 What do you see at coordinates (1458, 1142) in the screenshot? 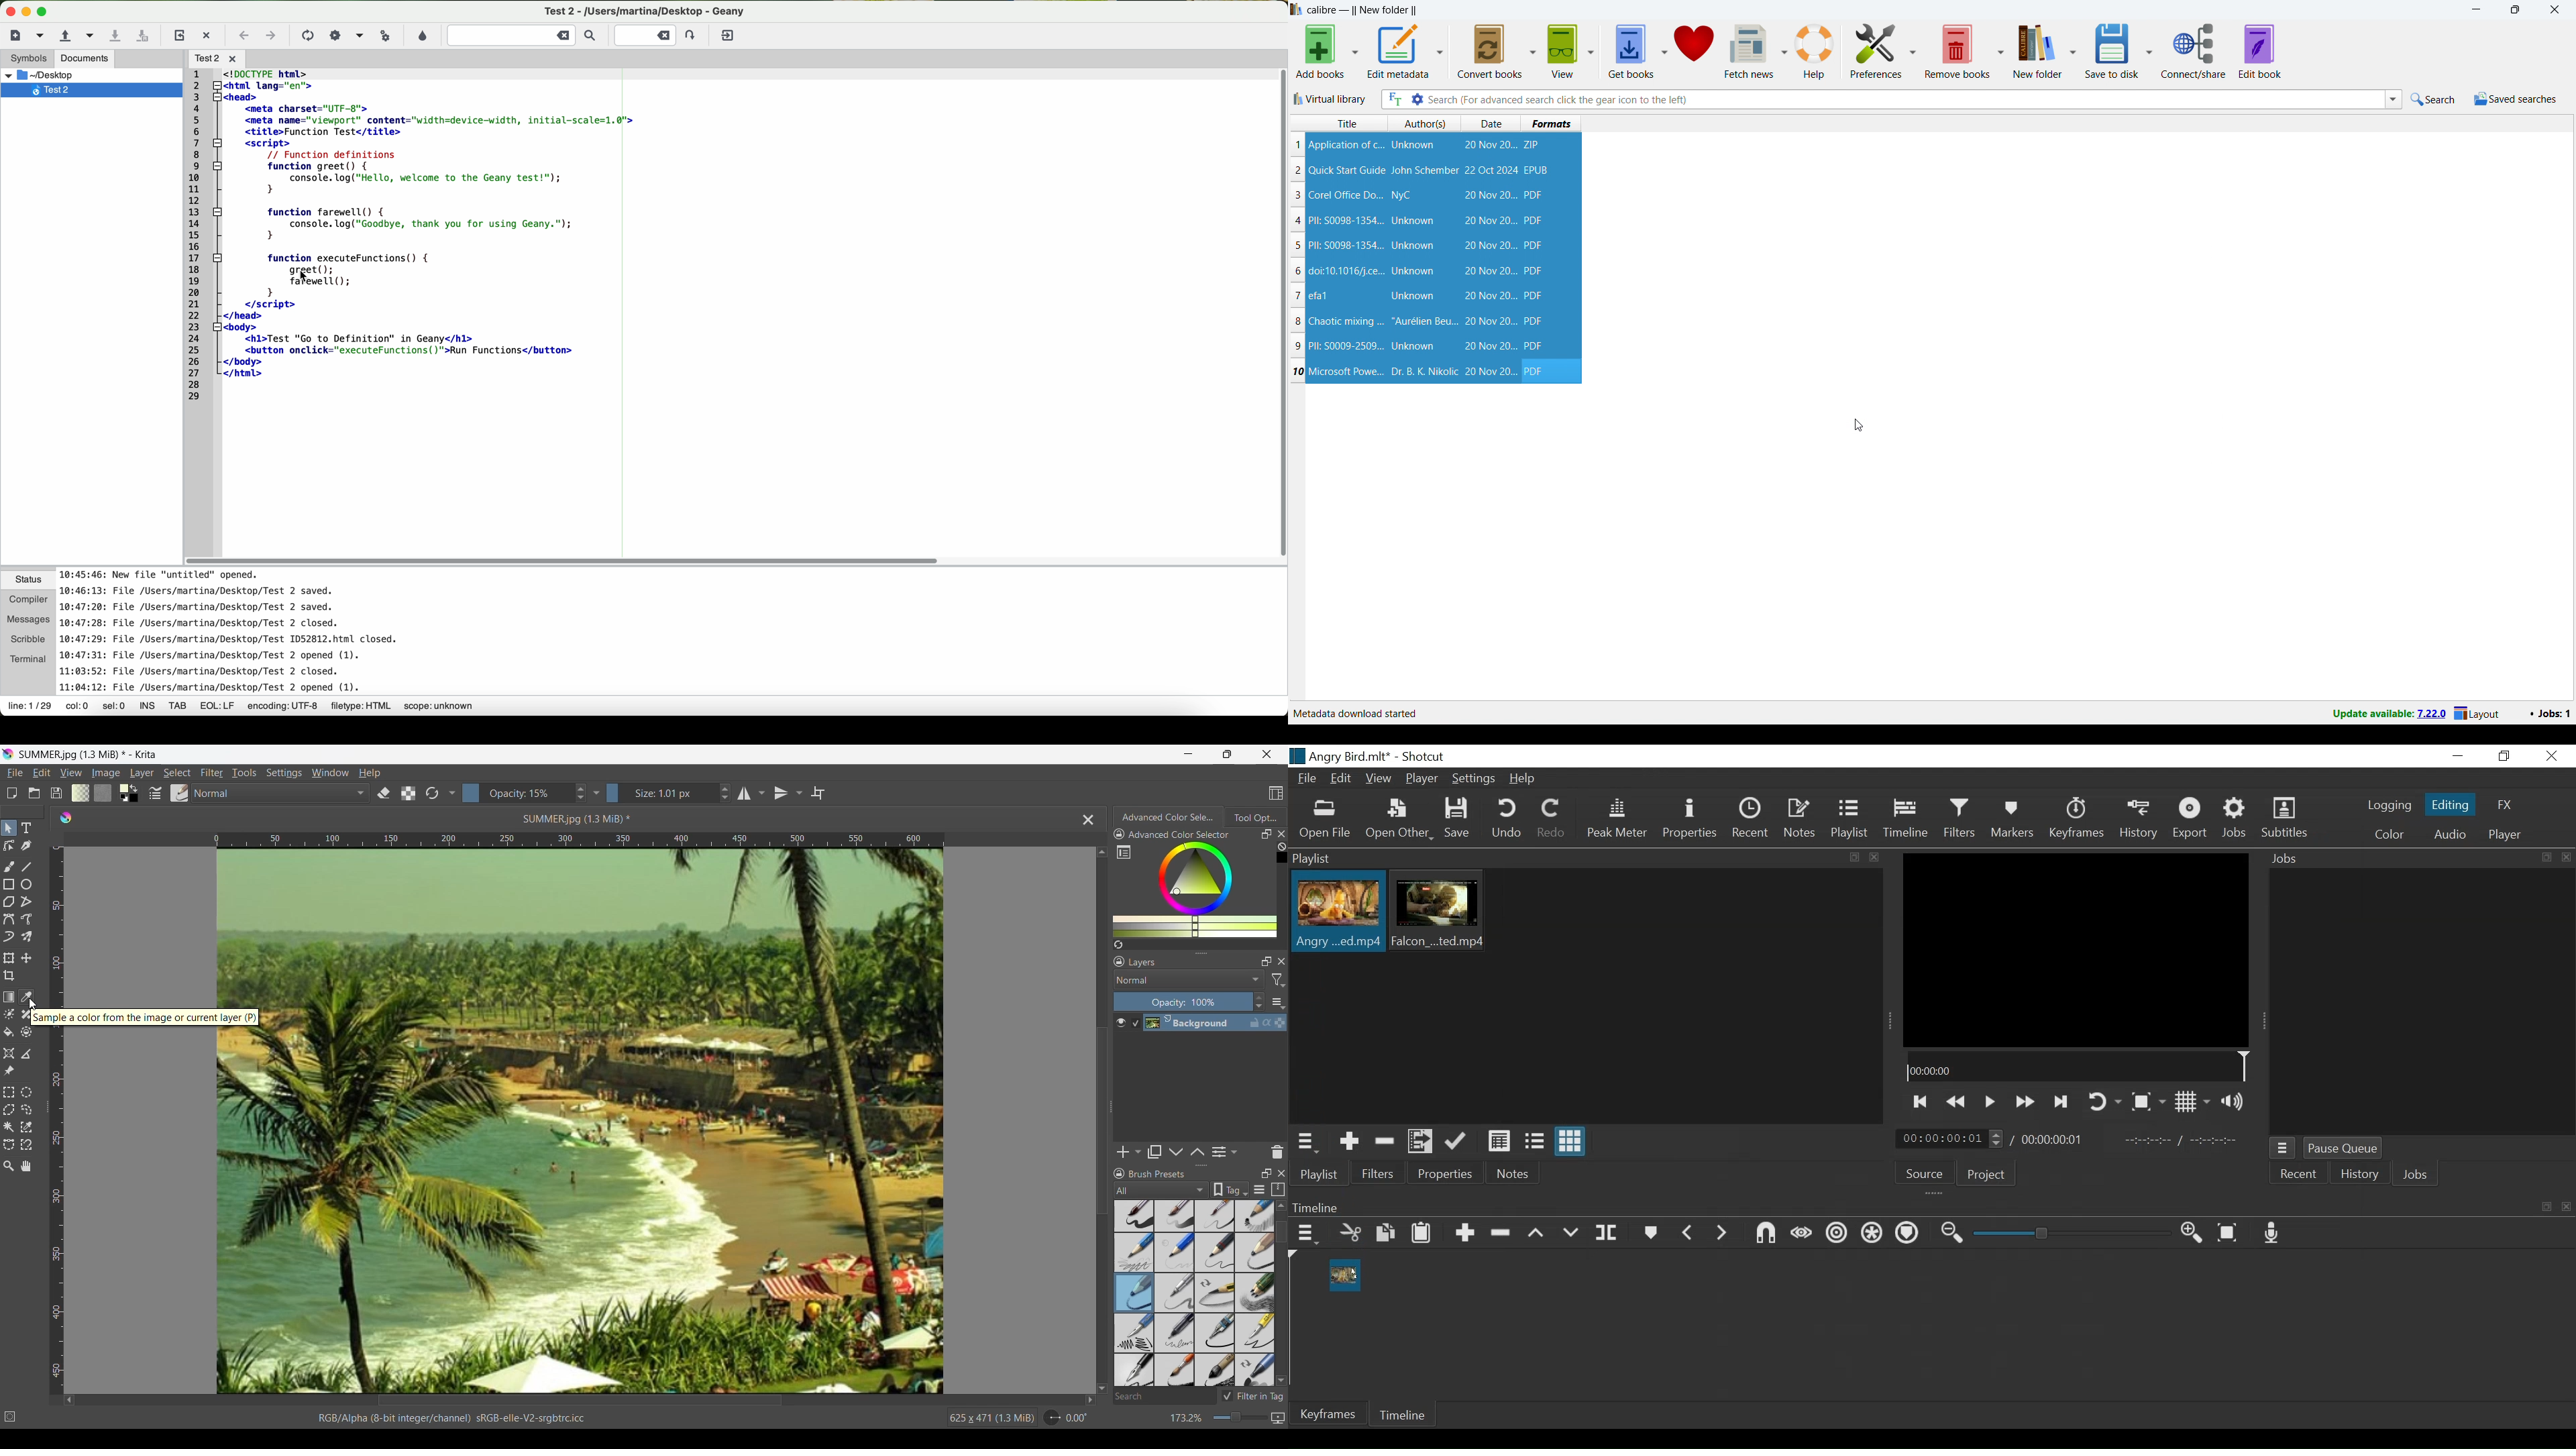
I see `Update` at bounding box center [1458, 1142].